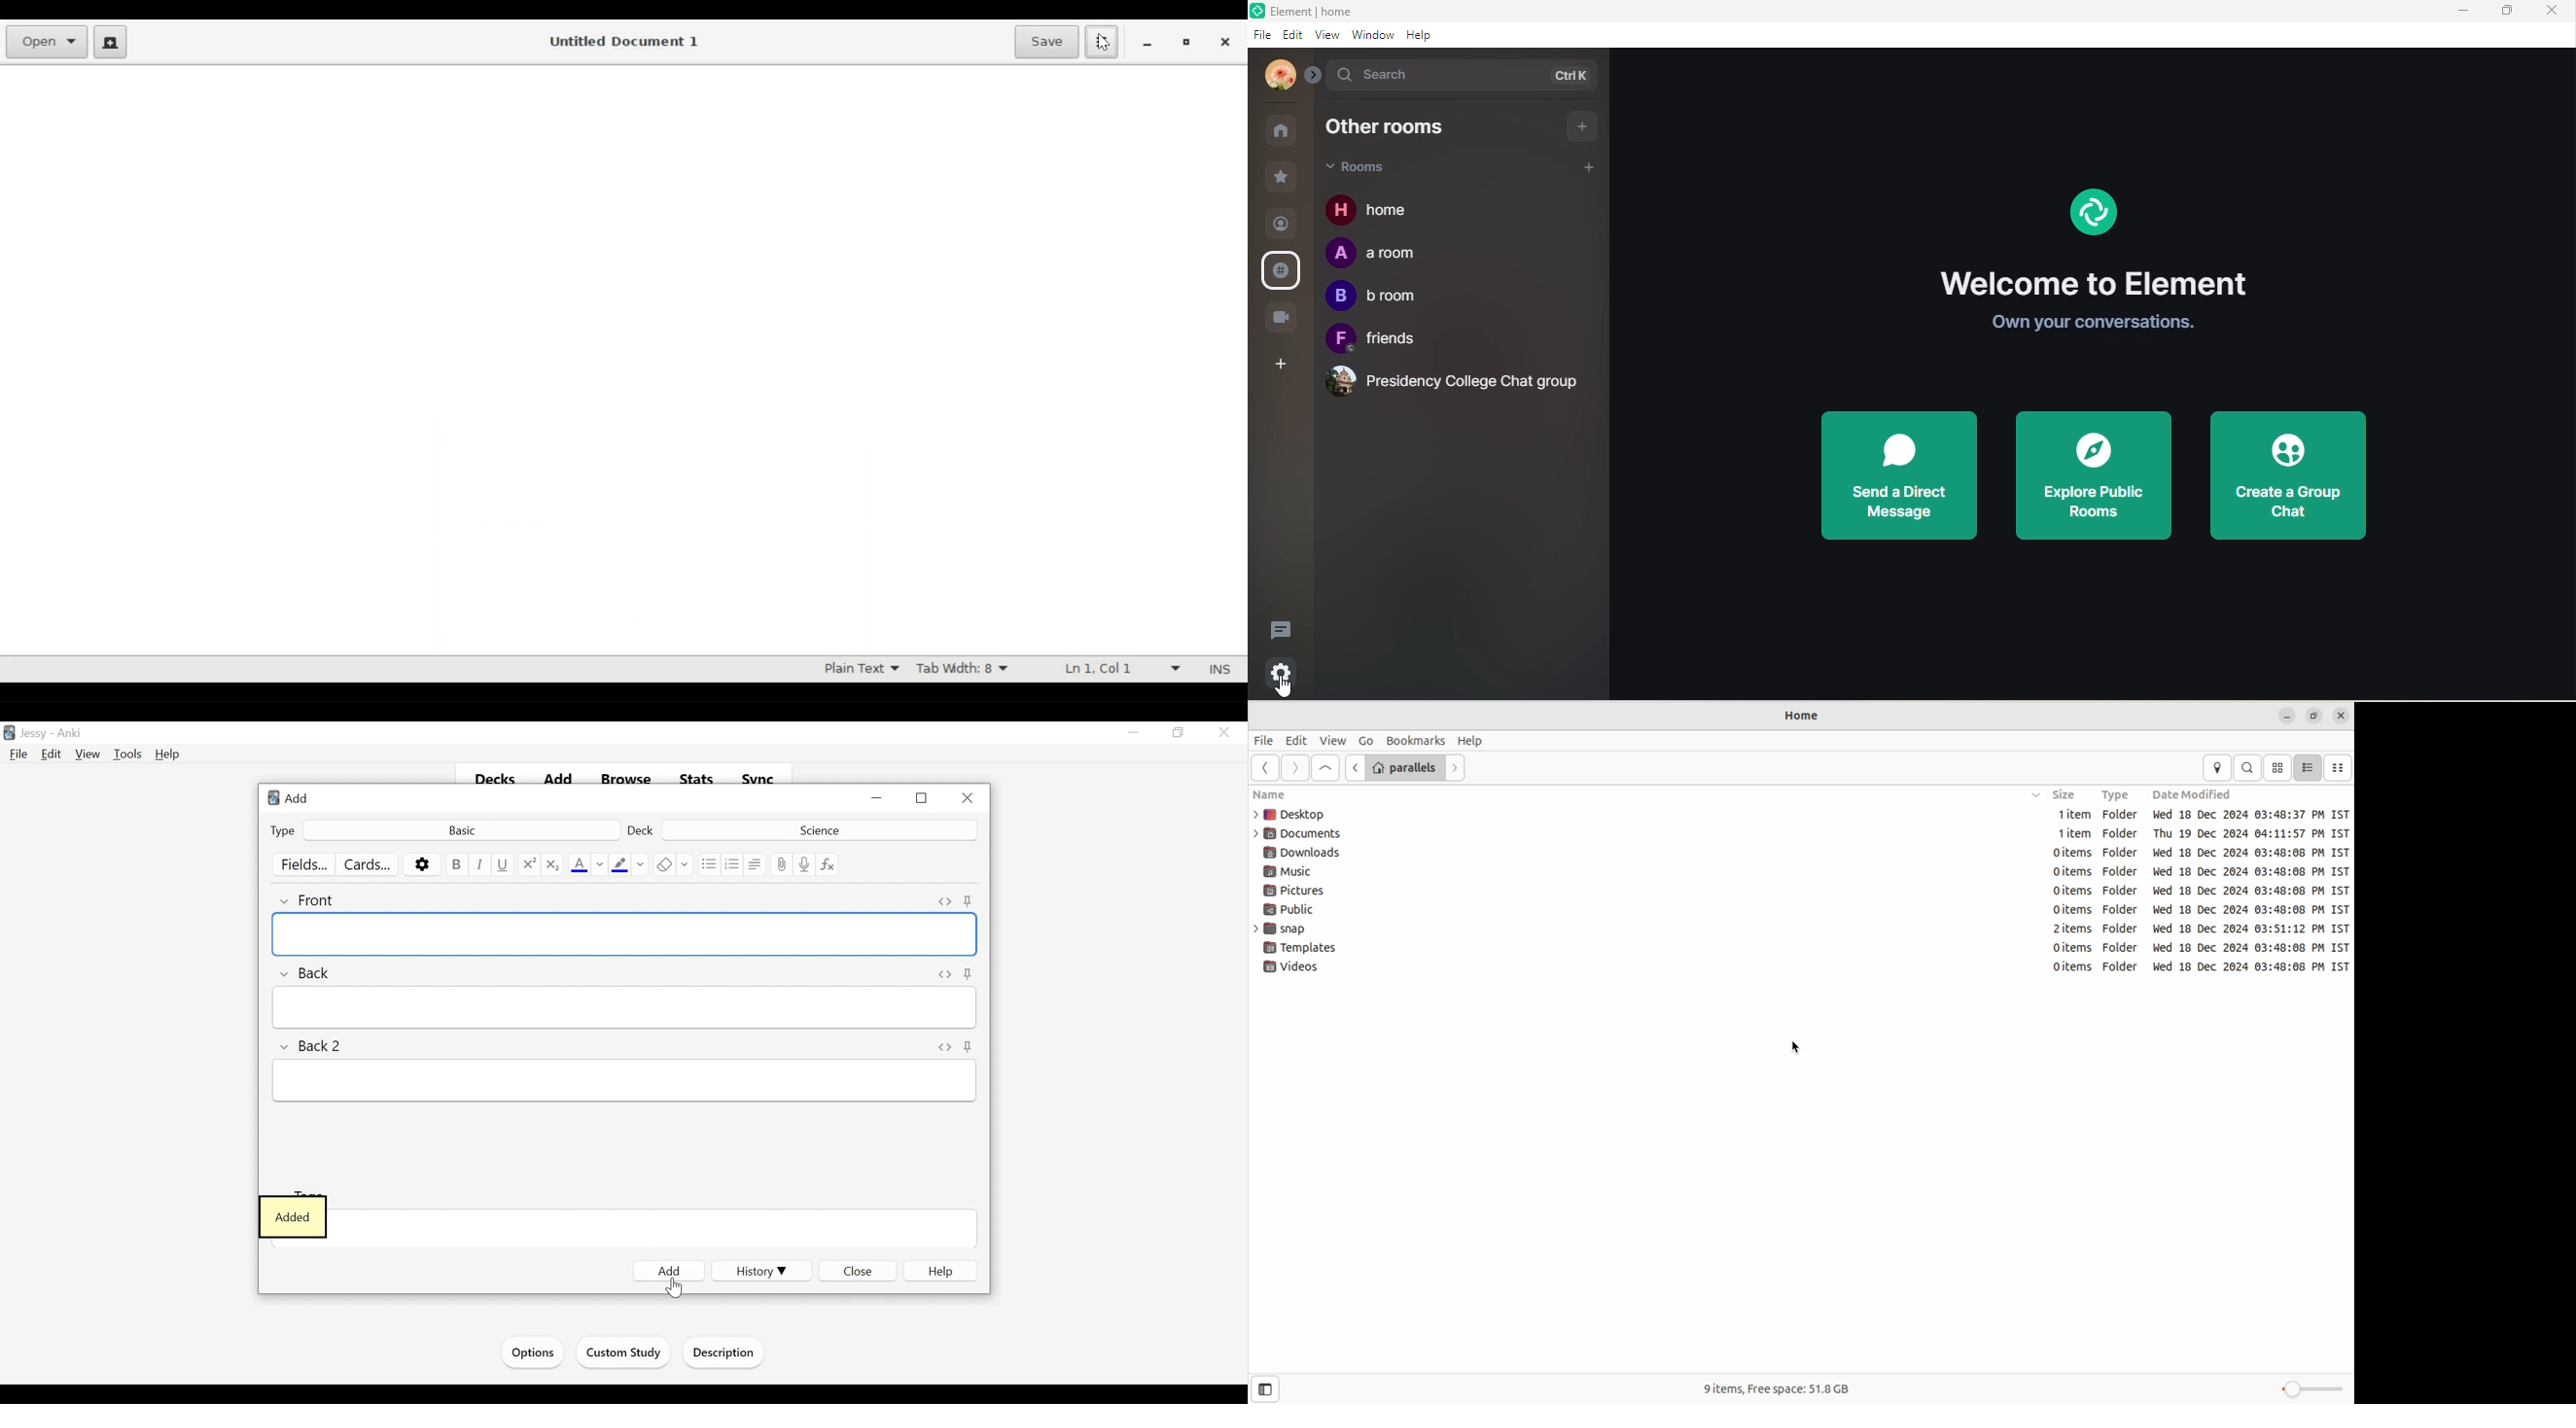  What do you see at coordinates (1583, 124) in the screenshot?
I see `add` at bounding box center [1583, 124].